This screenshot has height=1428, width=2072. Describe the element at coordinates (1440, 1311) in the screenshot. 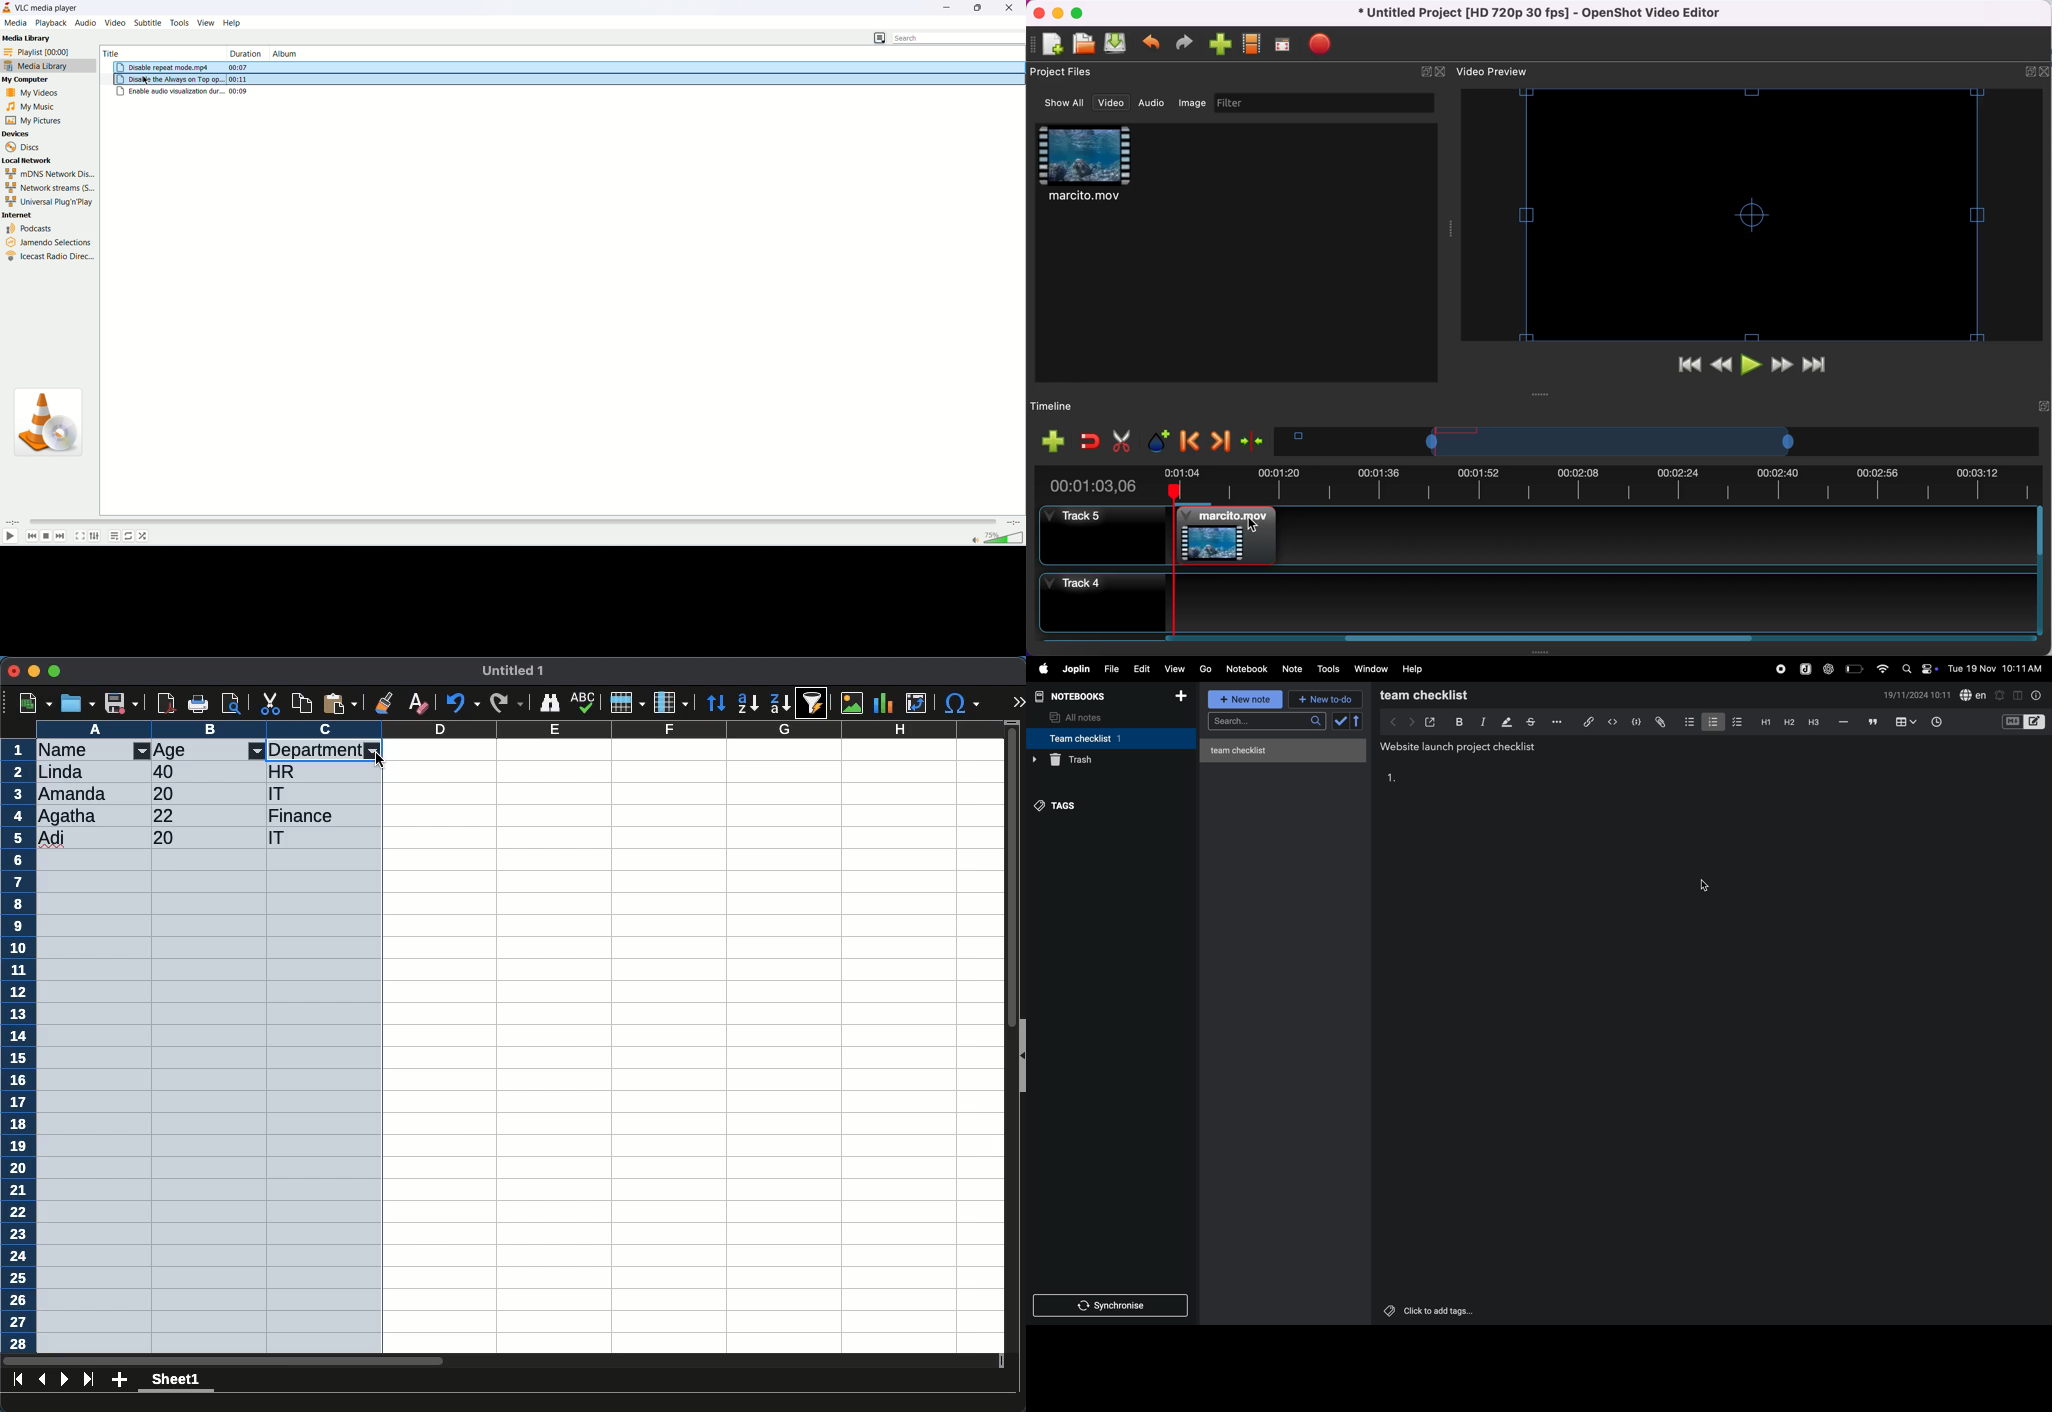

I see `` at that location.